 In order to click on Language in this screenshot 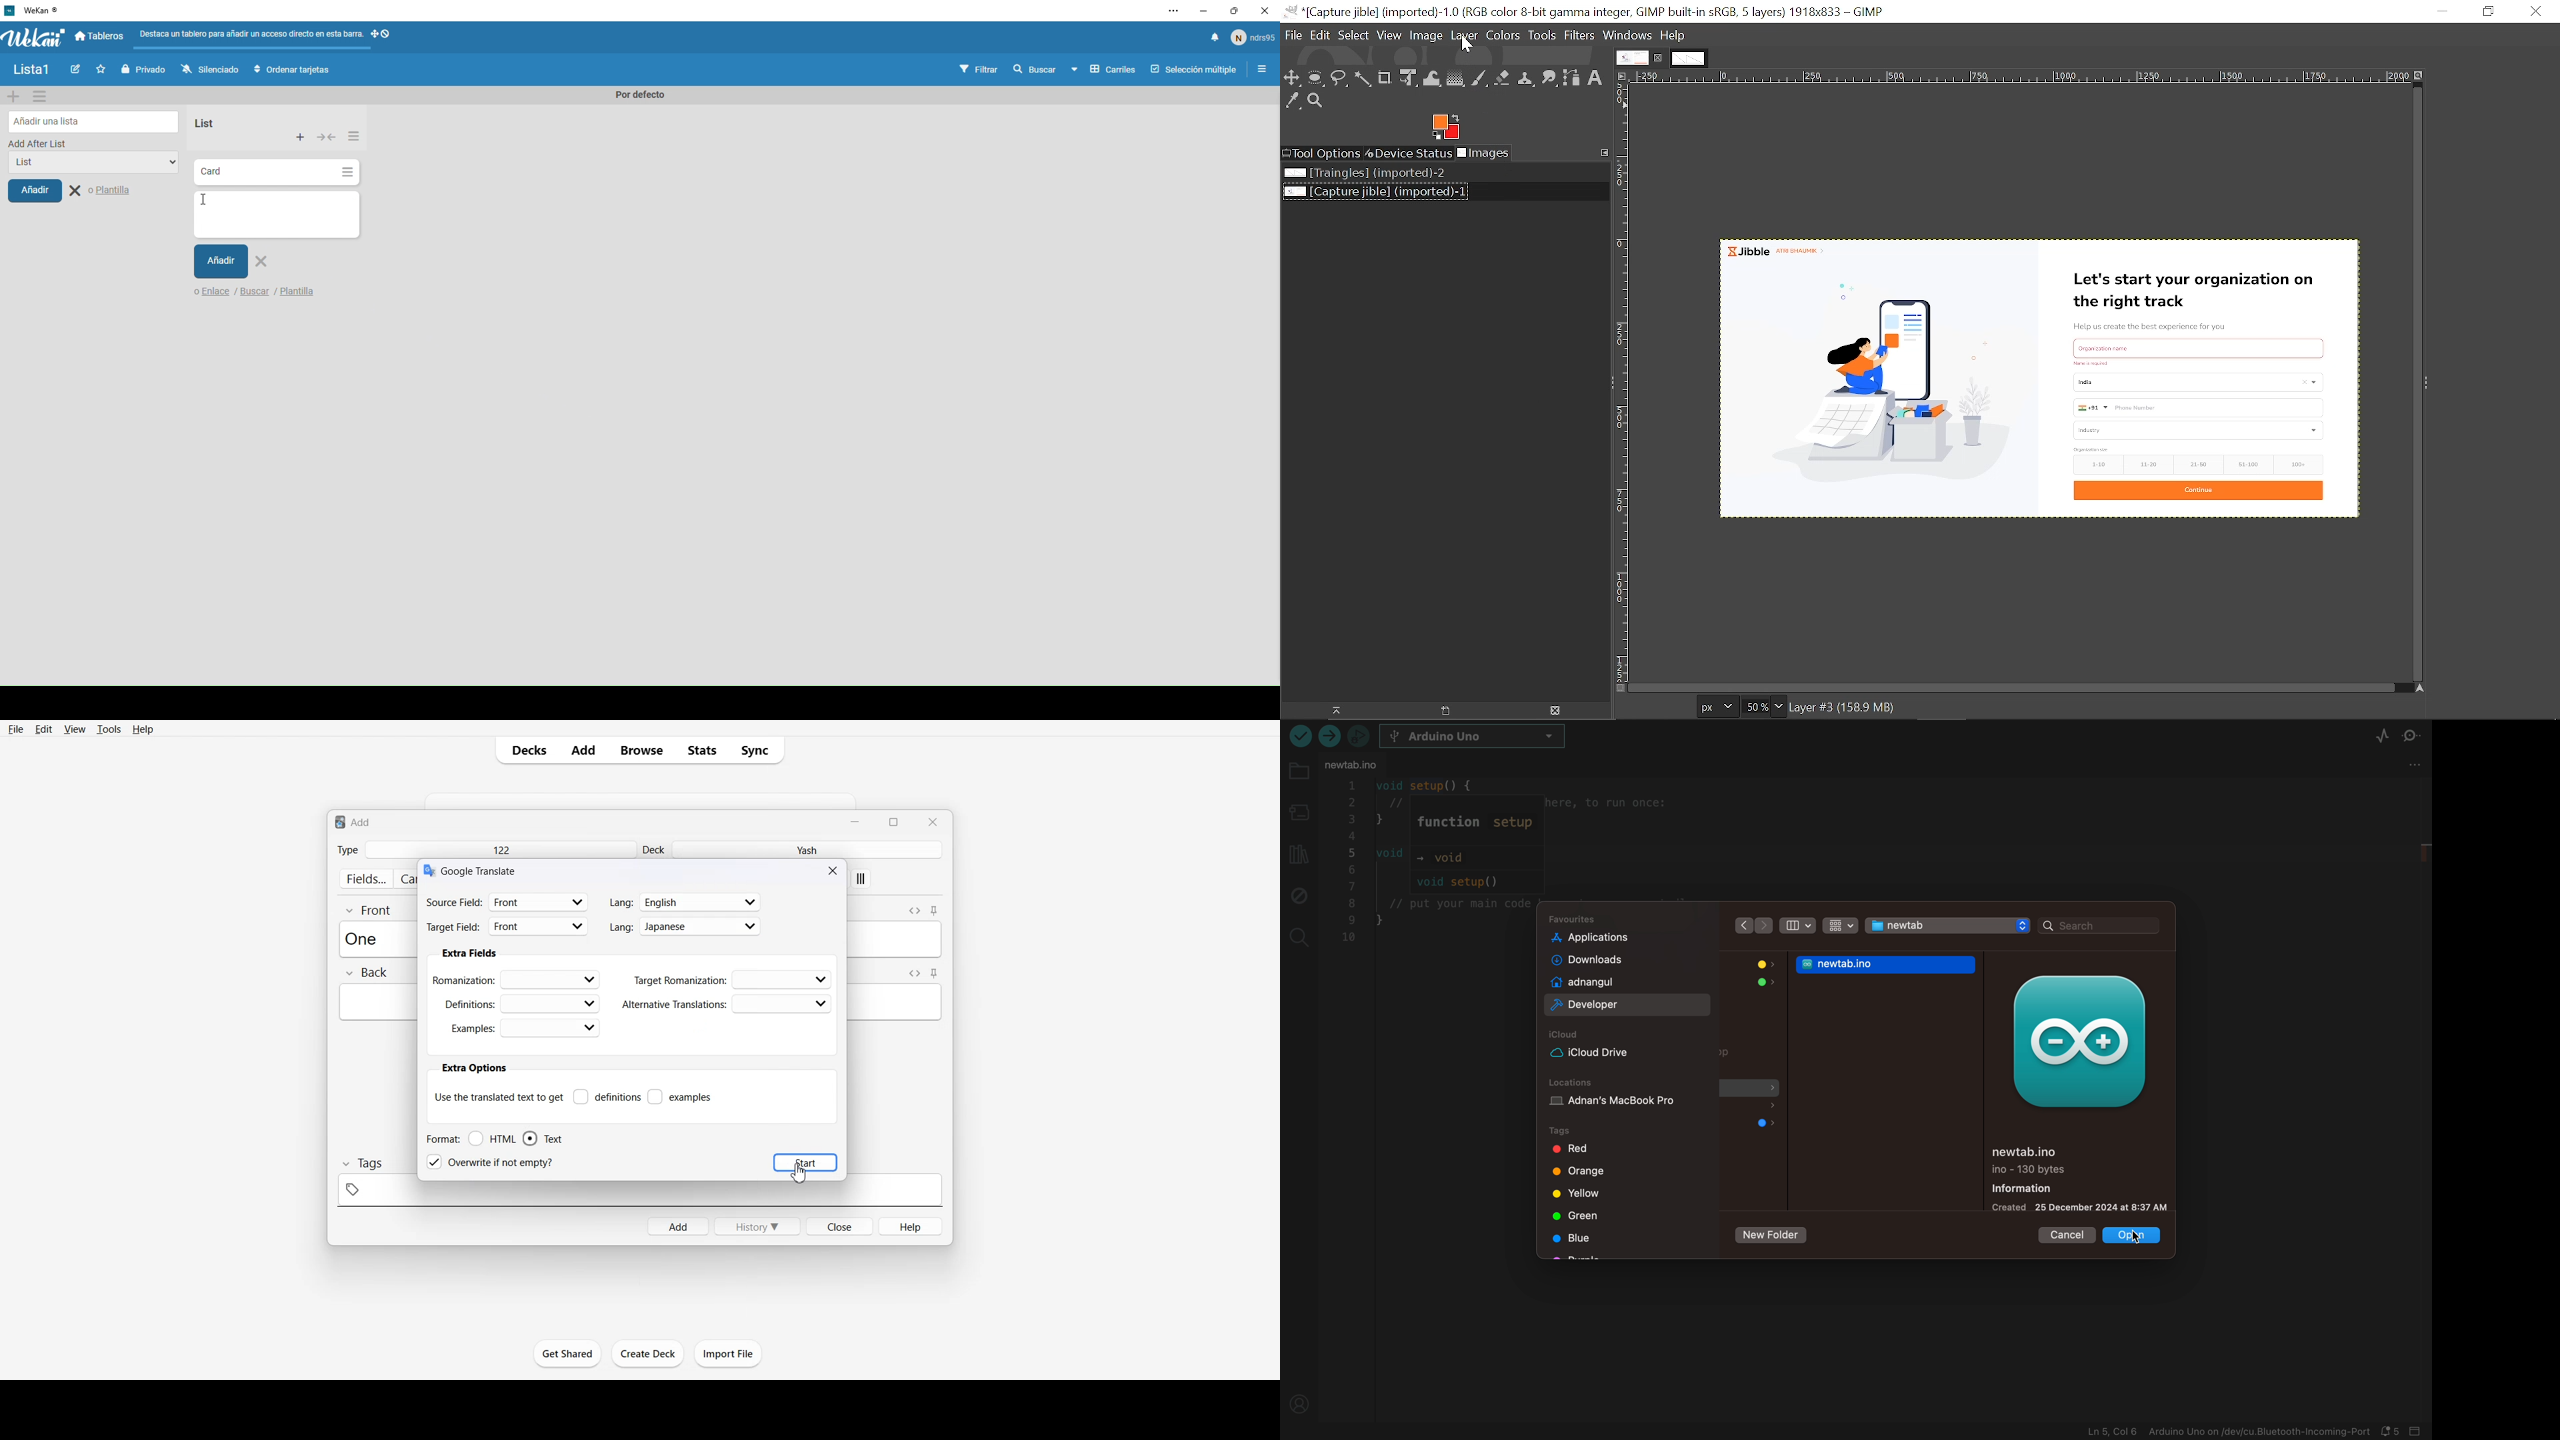, I will do `click(686, 902)`.